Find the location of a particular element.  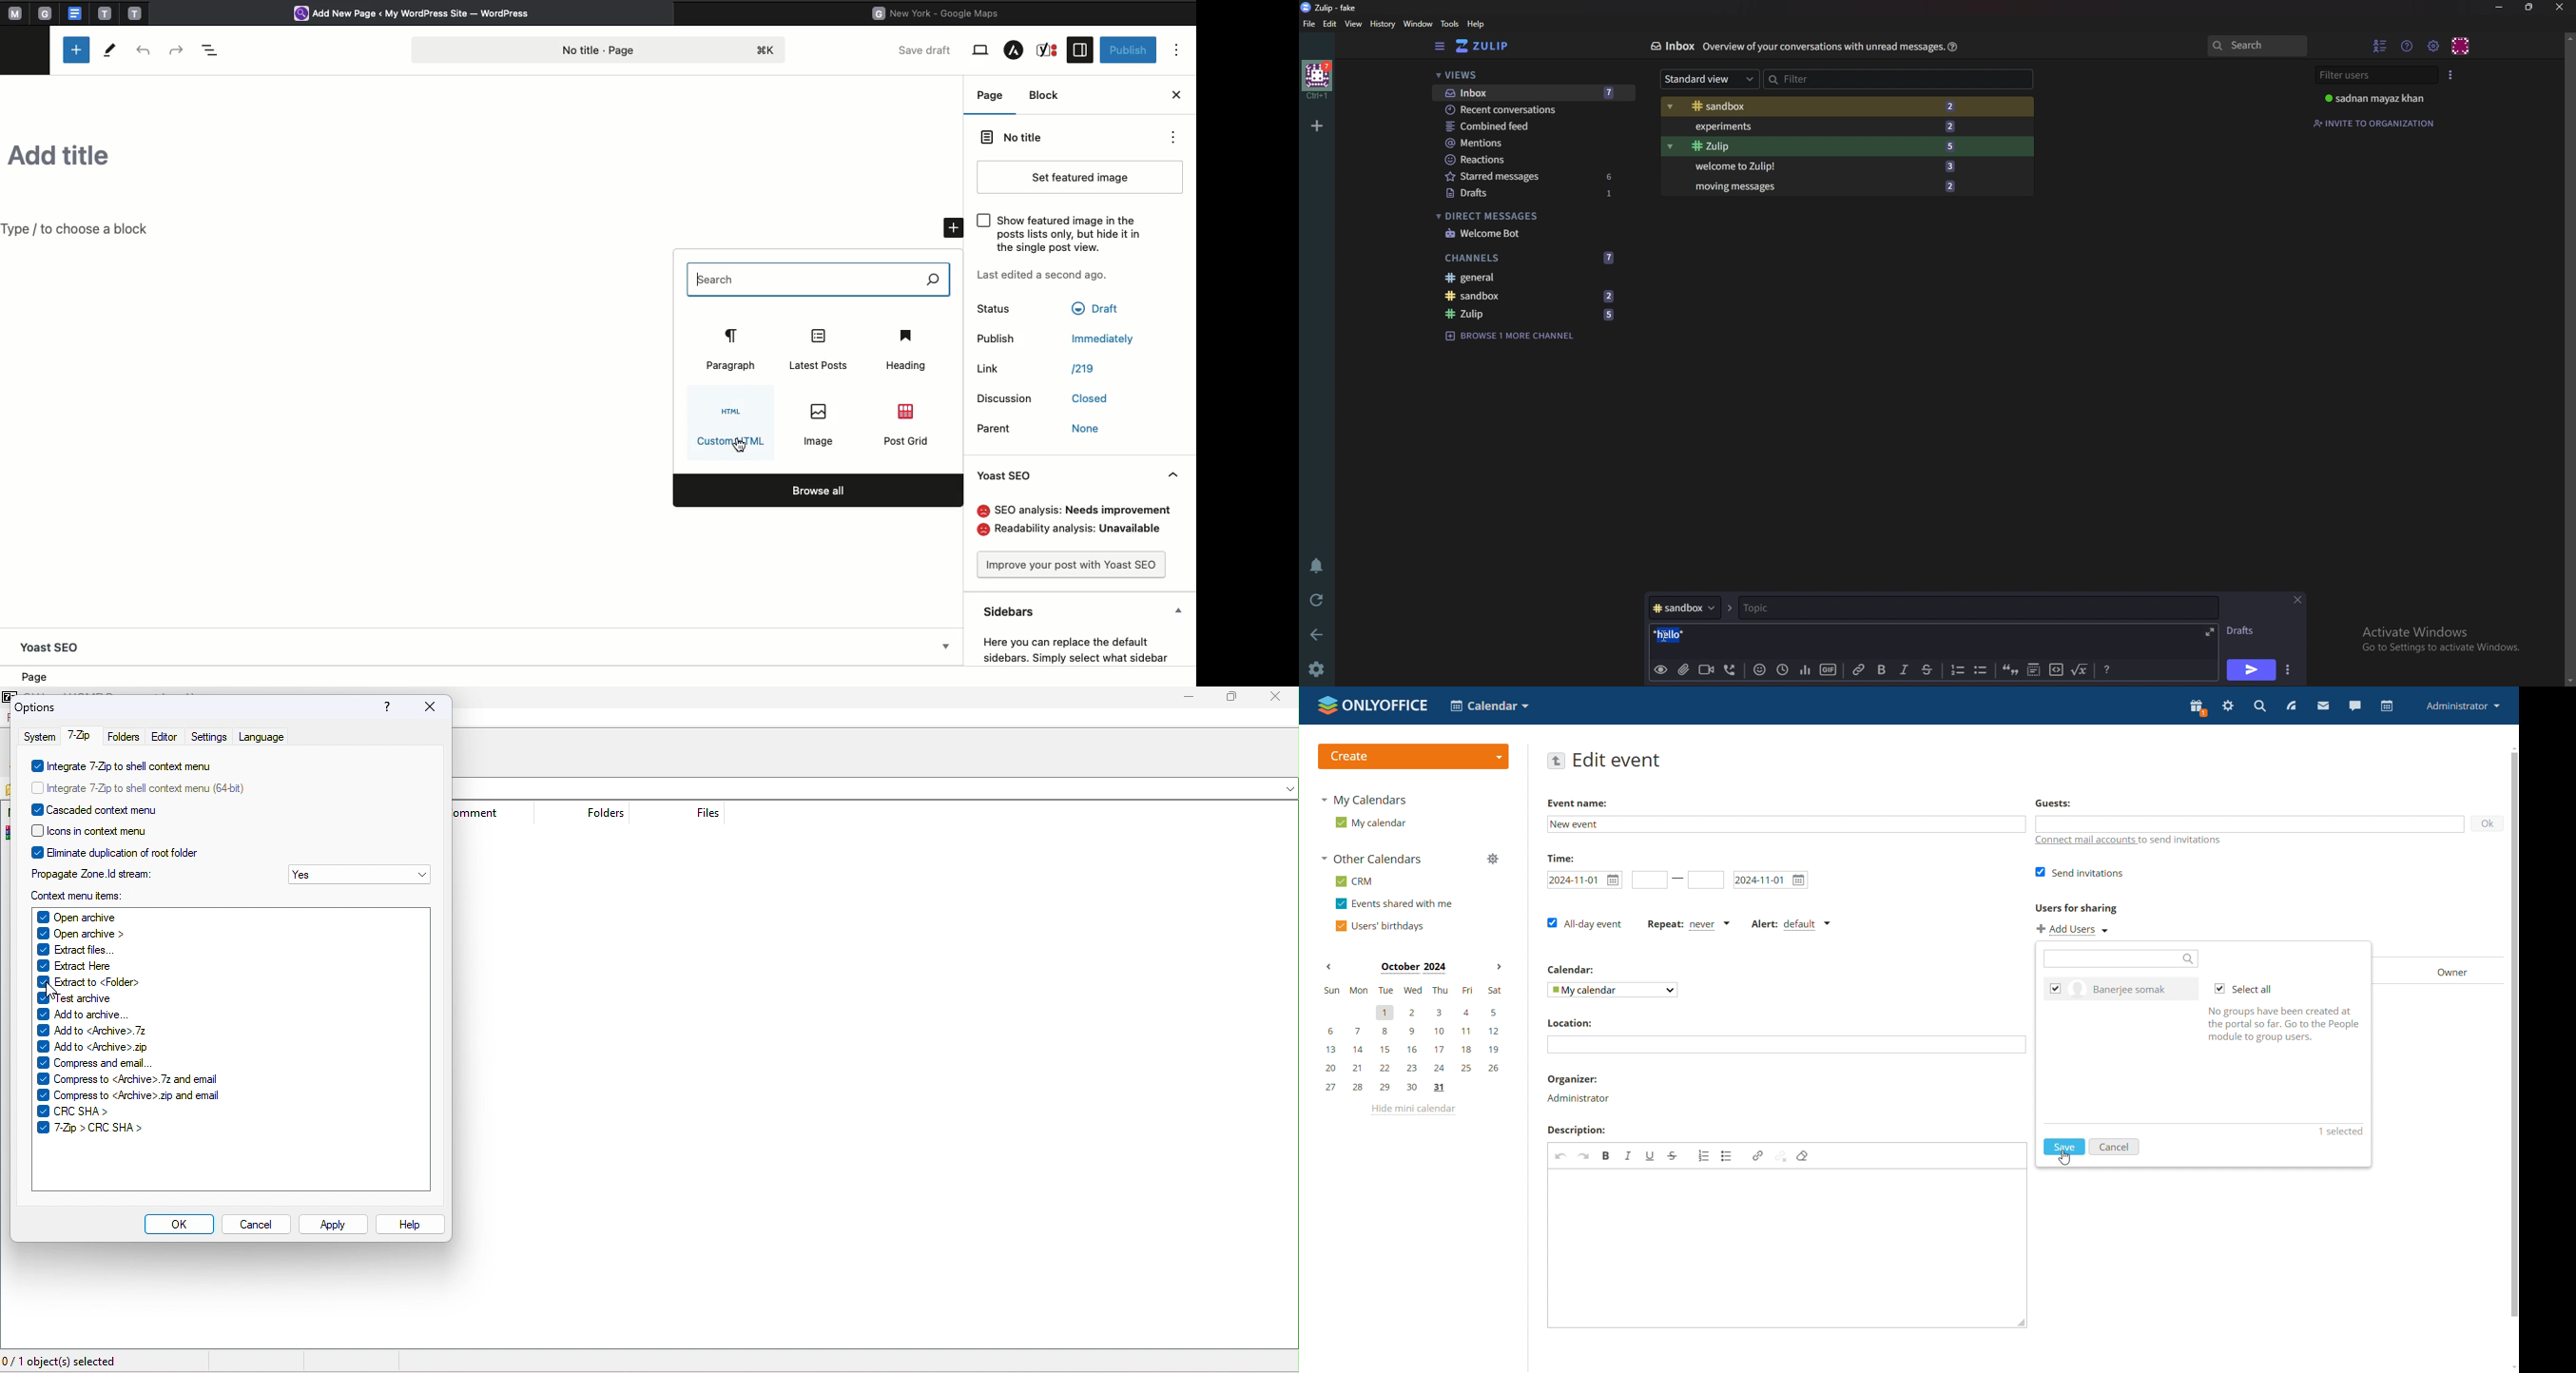

Strike through is located at coordinates (1928, 669).